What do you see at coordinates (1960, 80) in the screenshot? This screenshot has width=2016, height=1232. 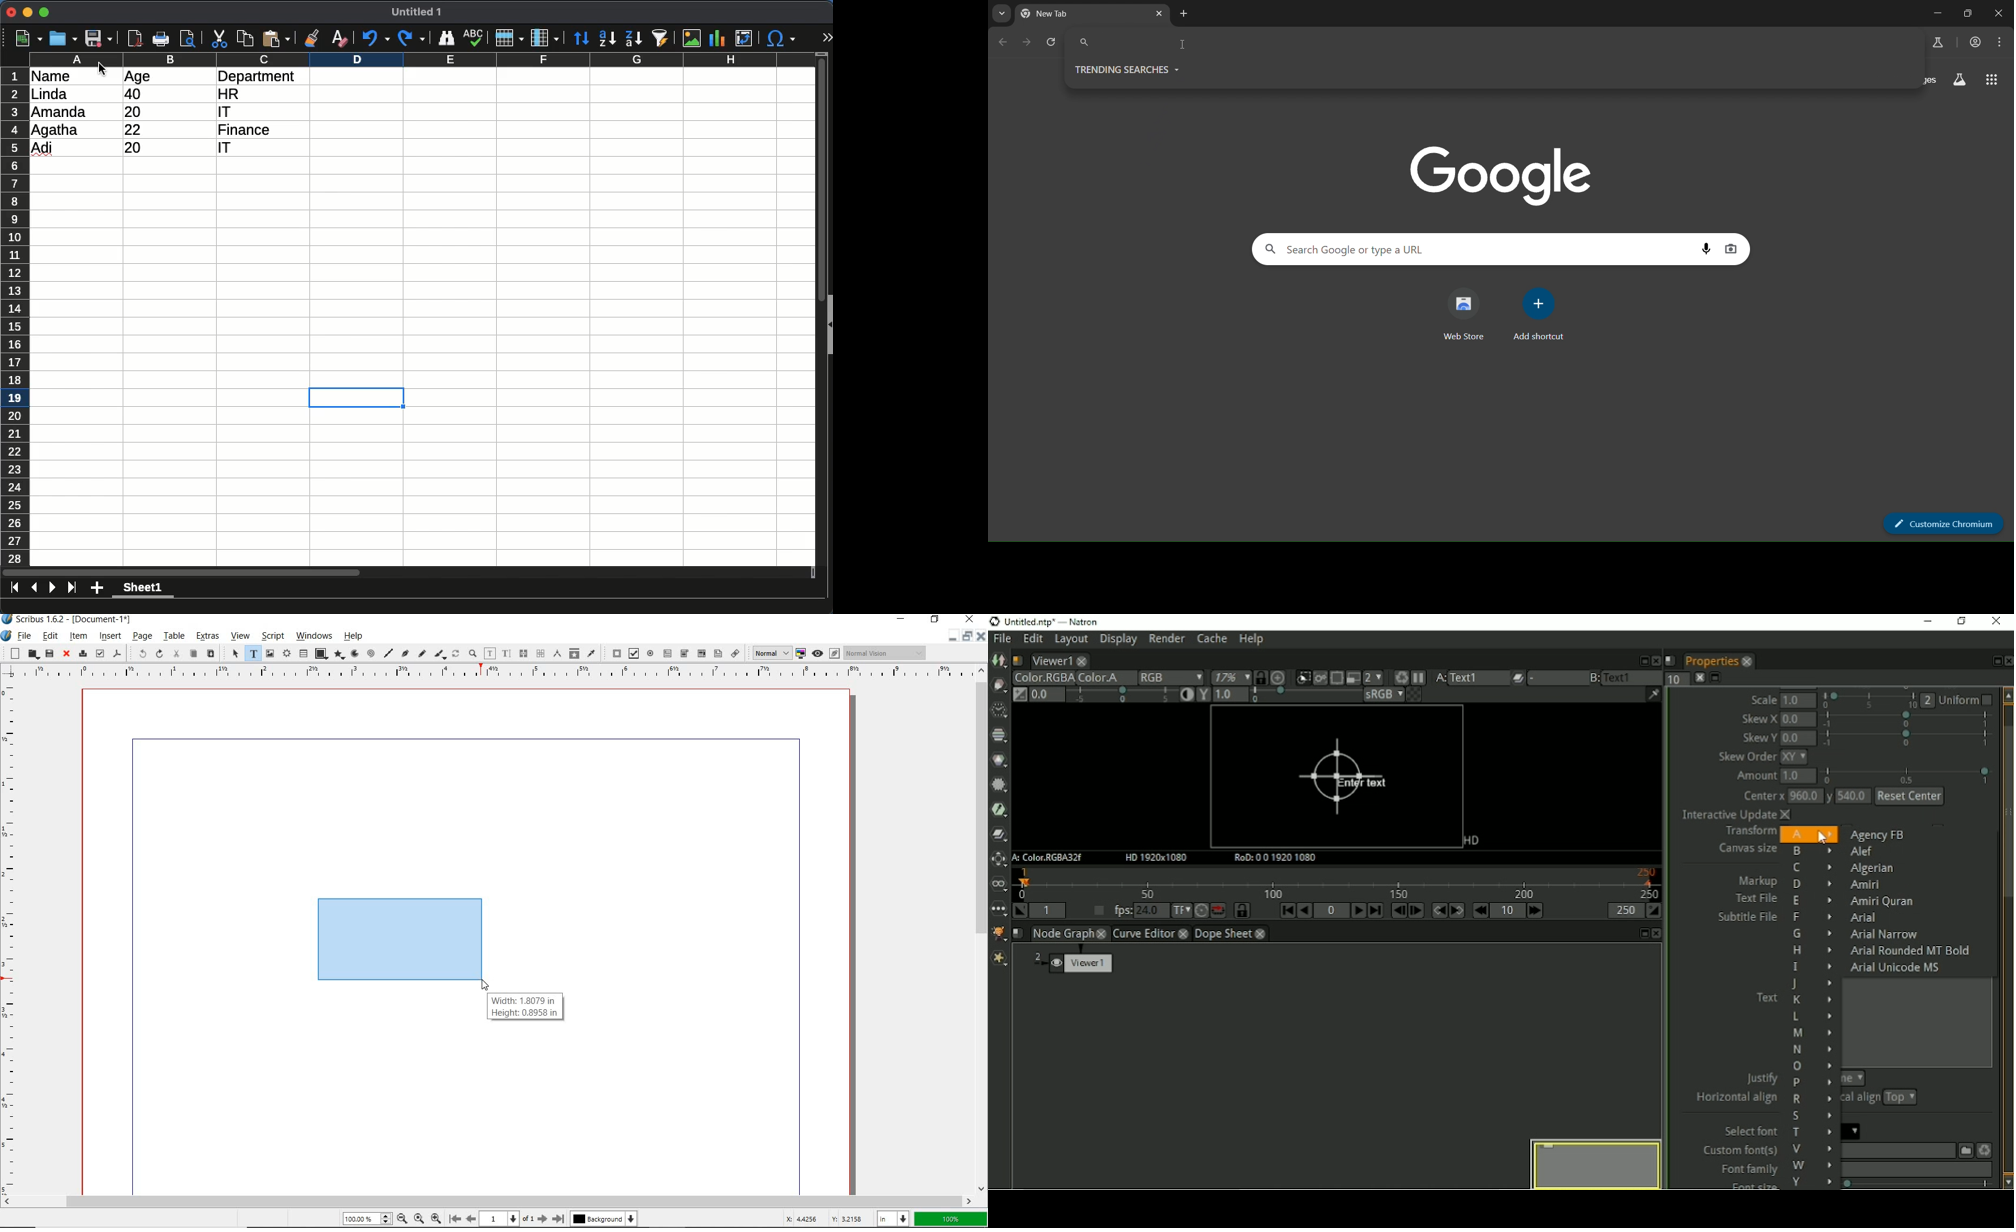 I see `search labs` at bounding box center [1960, 80].